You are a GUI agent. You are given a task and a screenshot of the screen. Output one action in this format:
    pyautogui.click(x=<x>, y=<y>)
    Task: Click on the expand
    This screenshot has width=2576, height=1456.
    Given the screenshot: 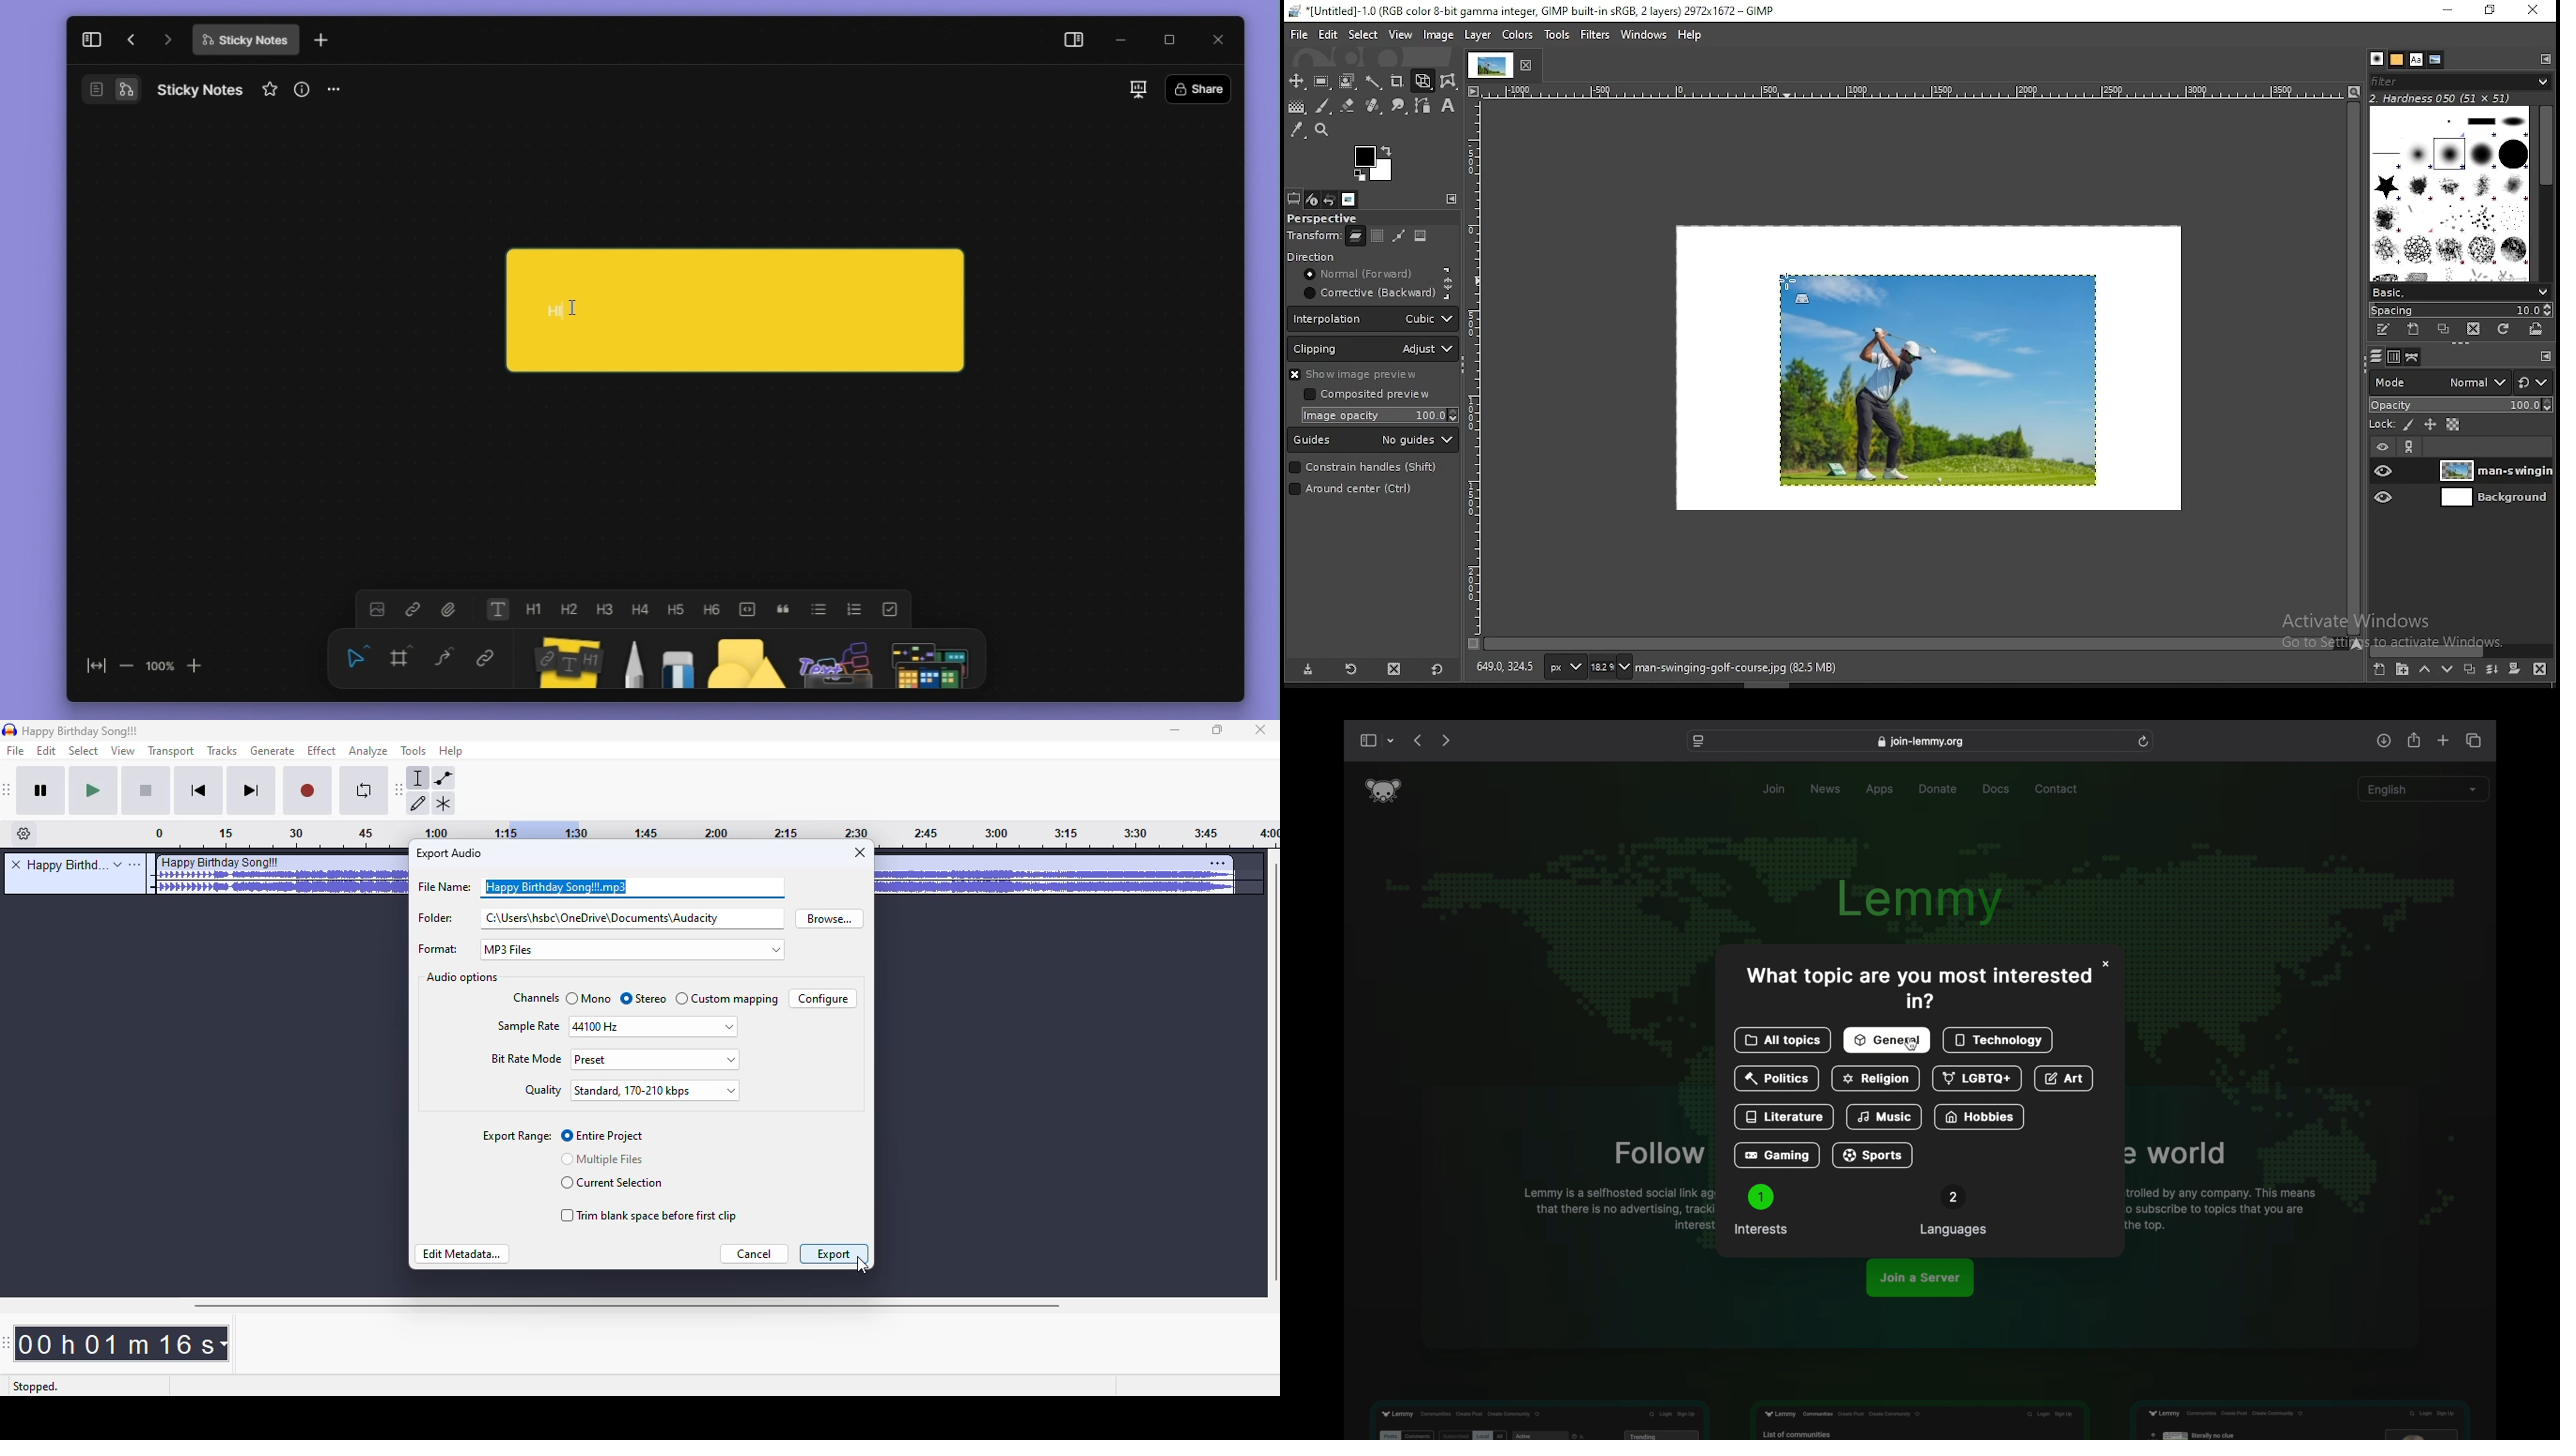 What is the action you would take?
    pyautogui.click(x=117, y=865)
    